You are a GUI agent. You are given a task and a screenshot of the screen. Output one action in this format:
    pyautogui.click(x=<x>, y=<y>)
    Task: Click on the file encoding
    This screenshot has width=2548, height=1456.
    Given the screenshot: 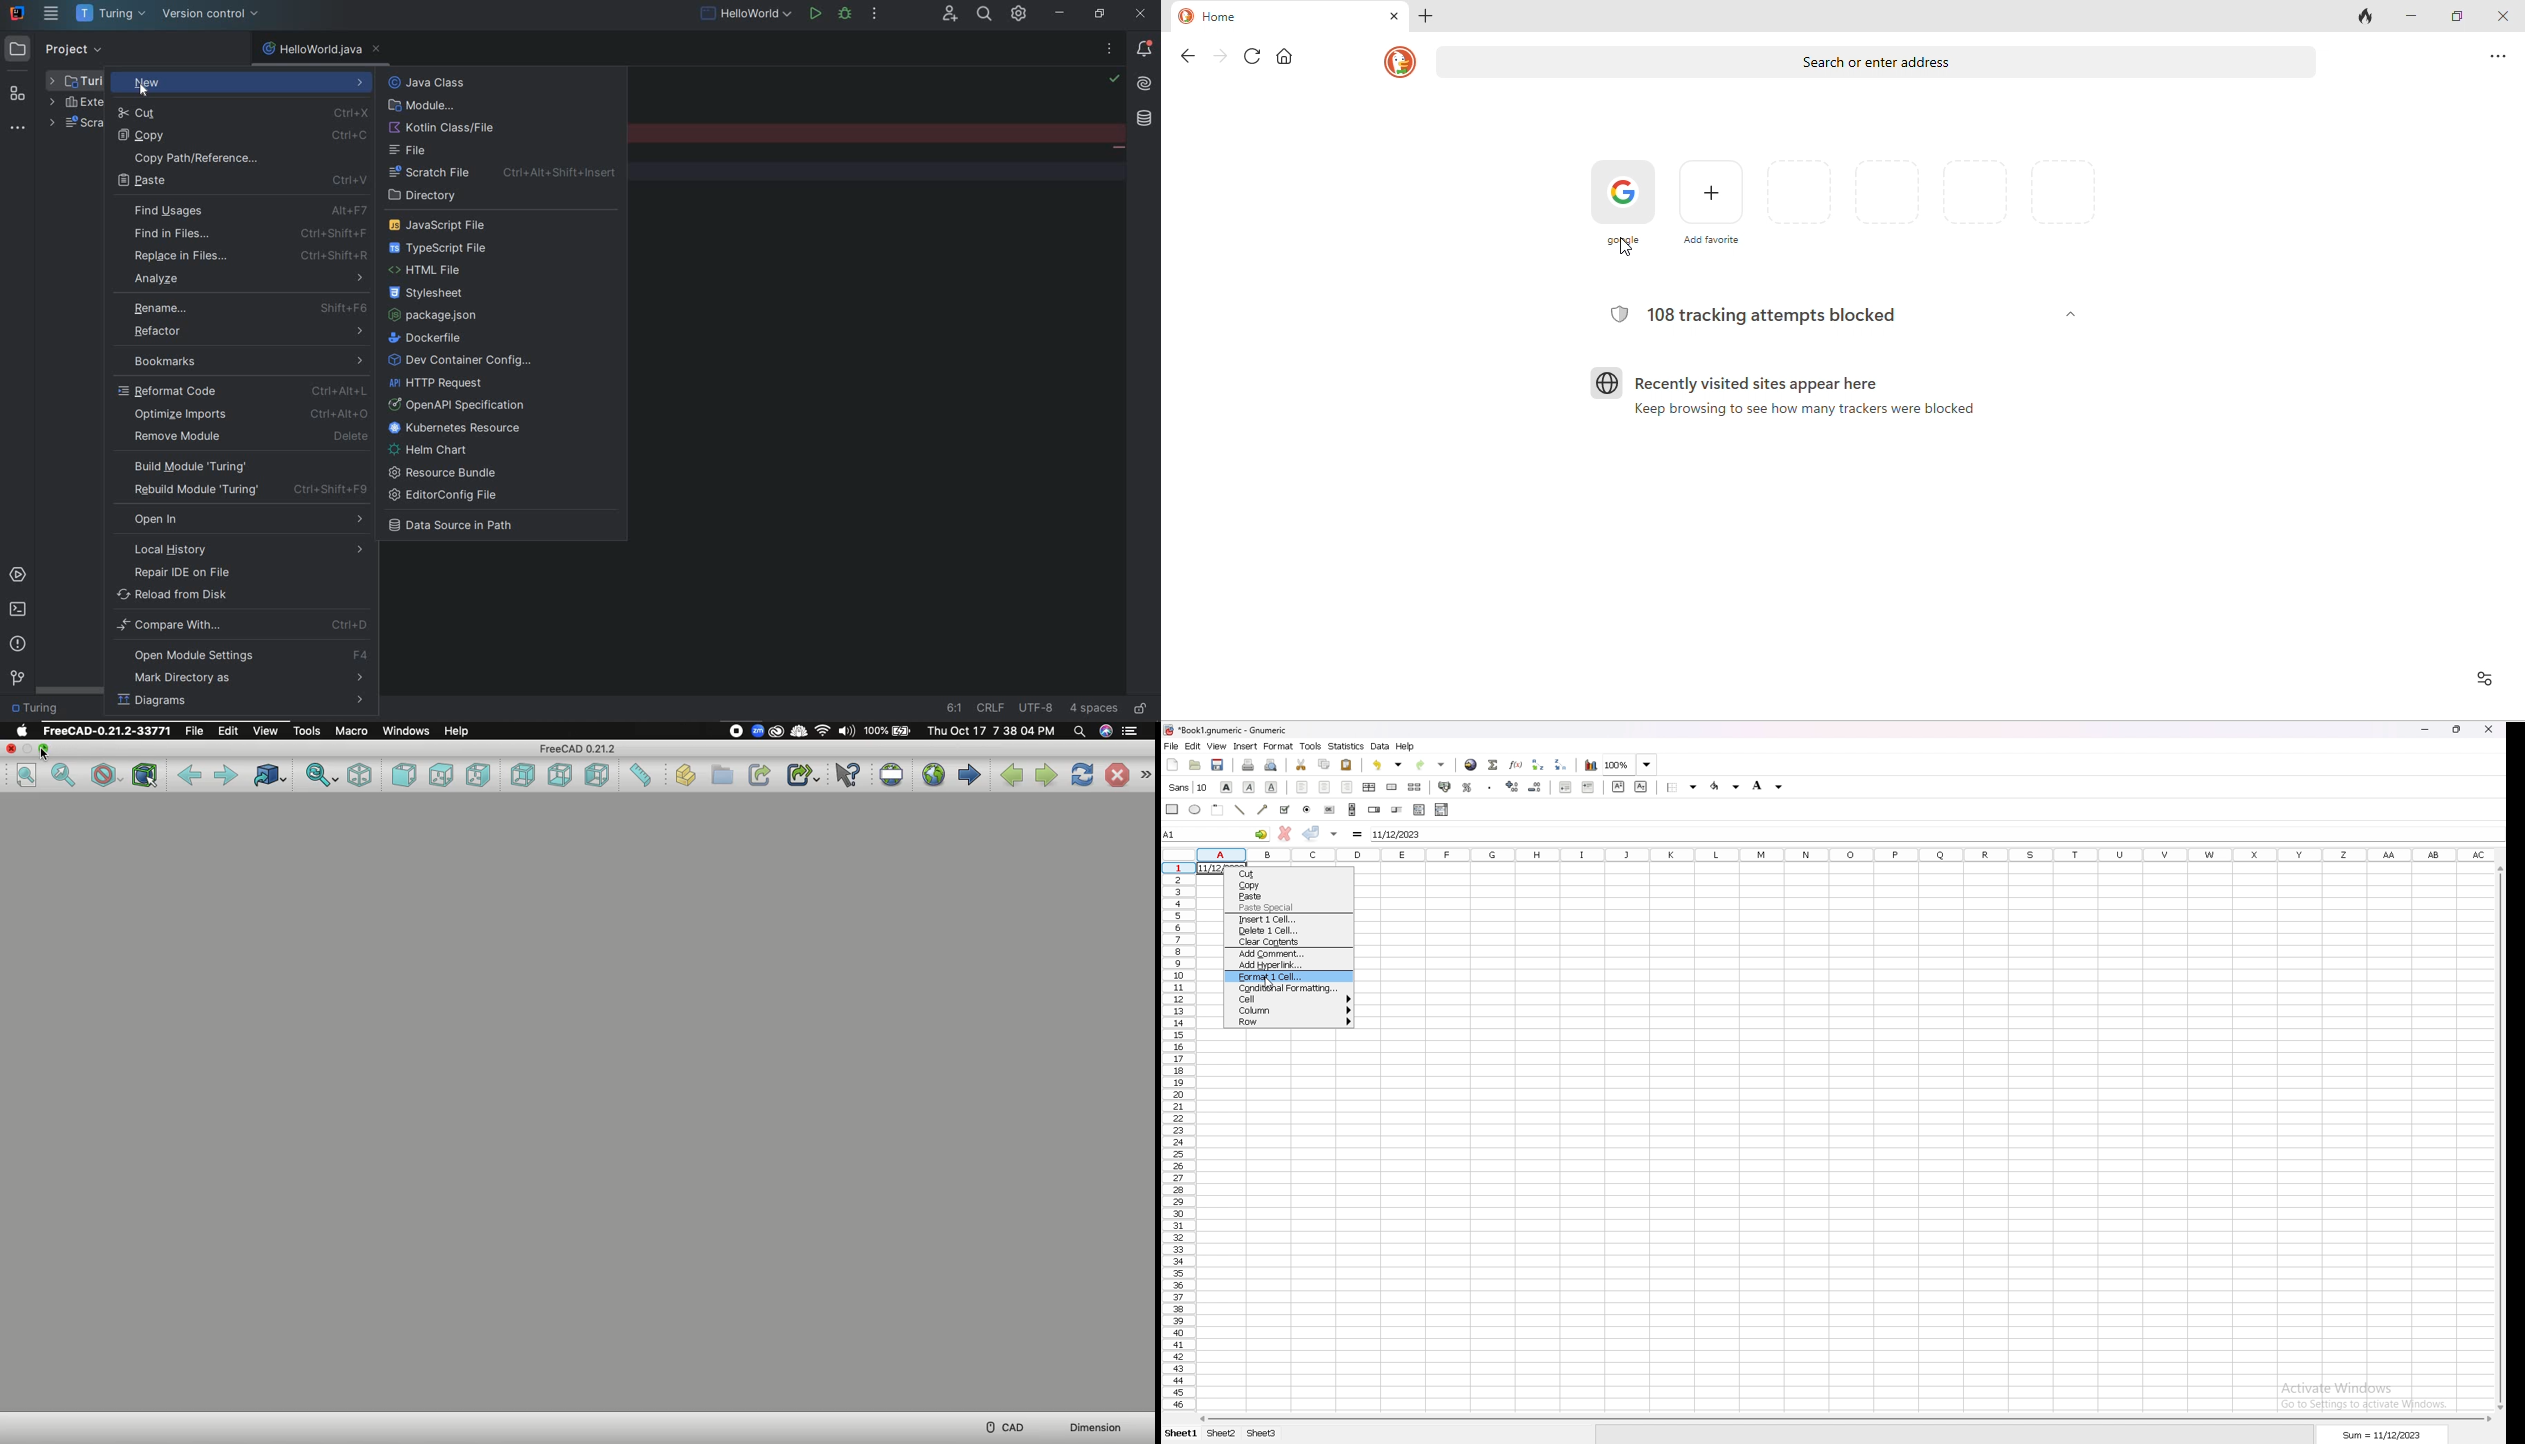 What is the action you would take?
    pyautogui.click(x=1037, y=708)
    